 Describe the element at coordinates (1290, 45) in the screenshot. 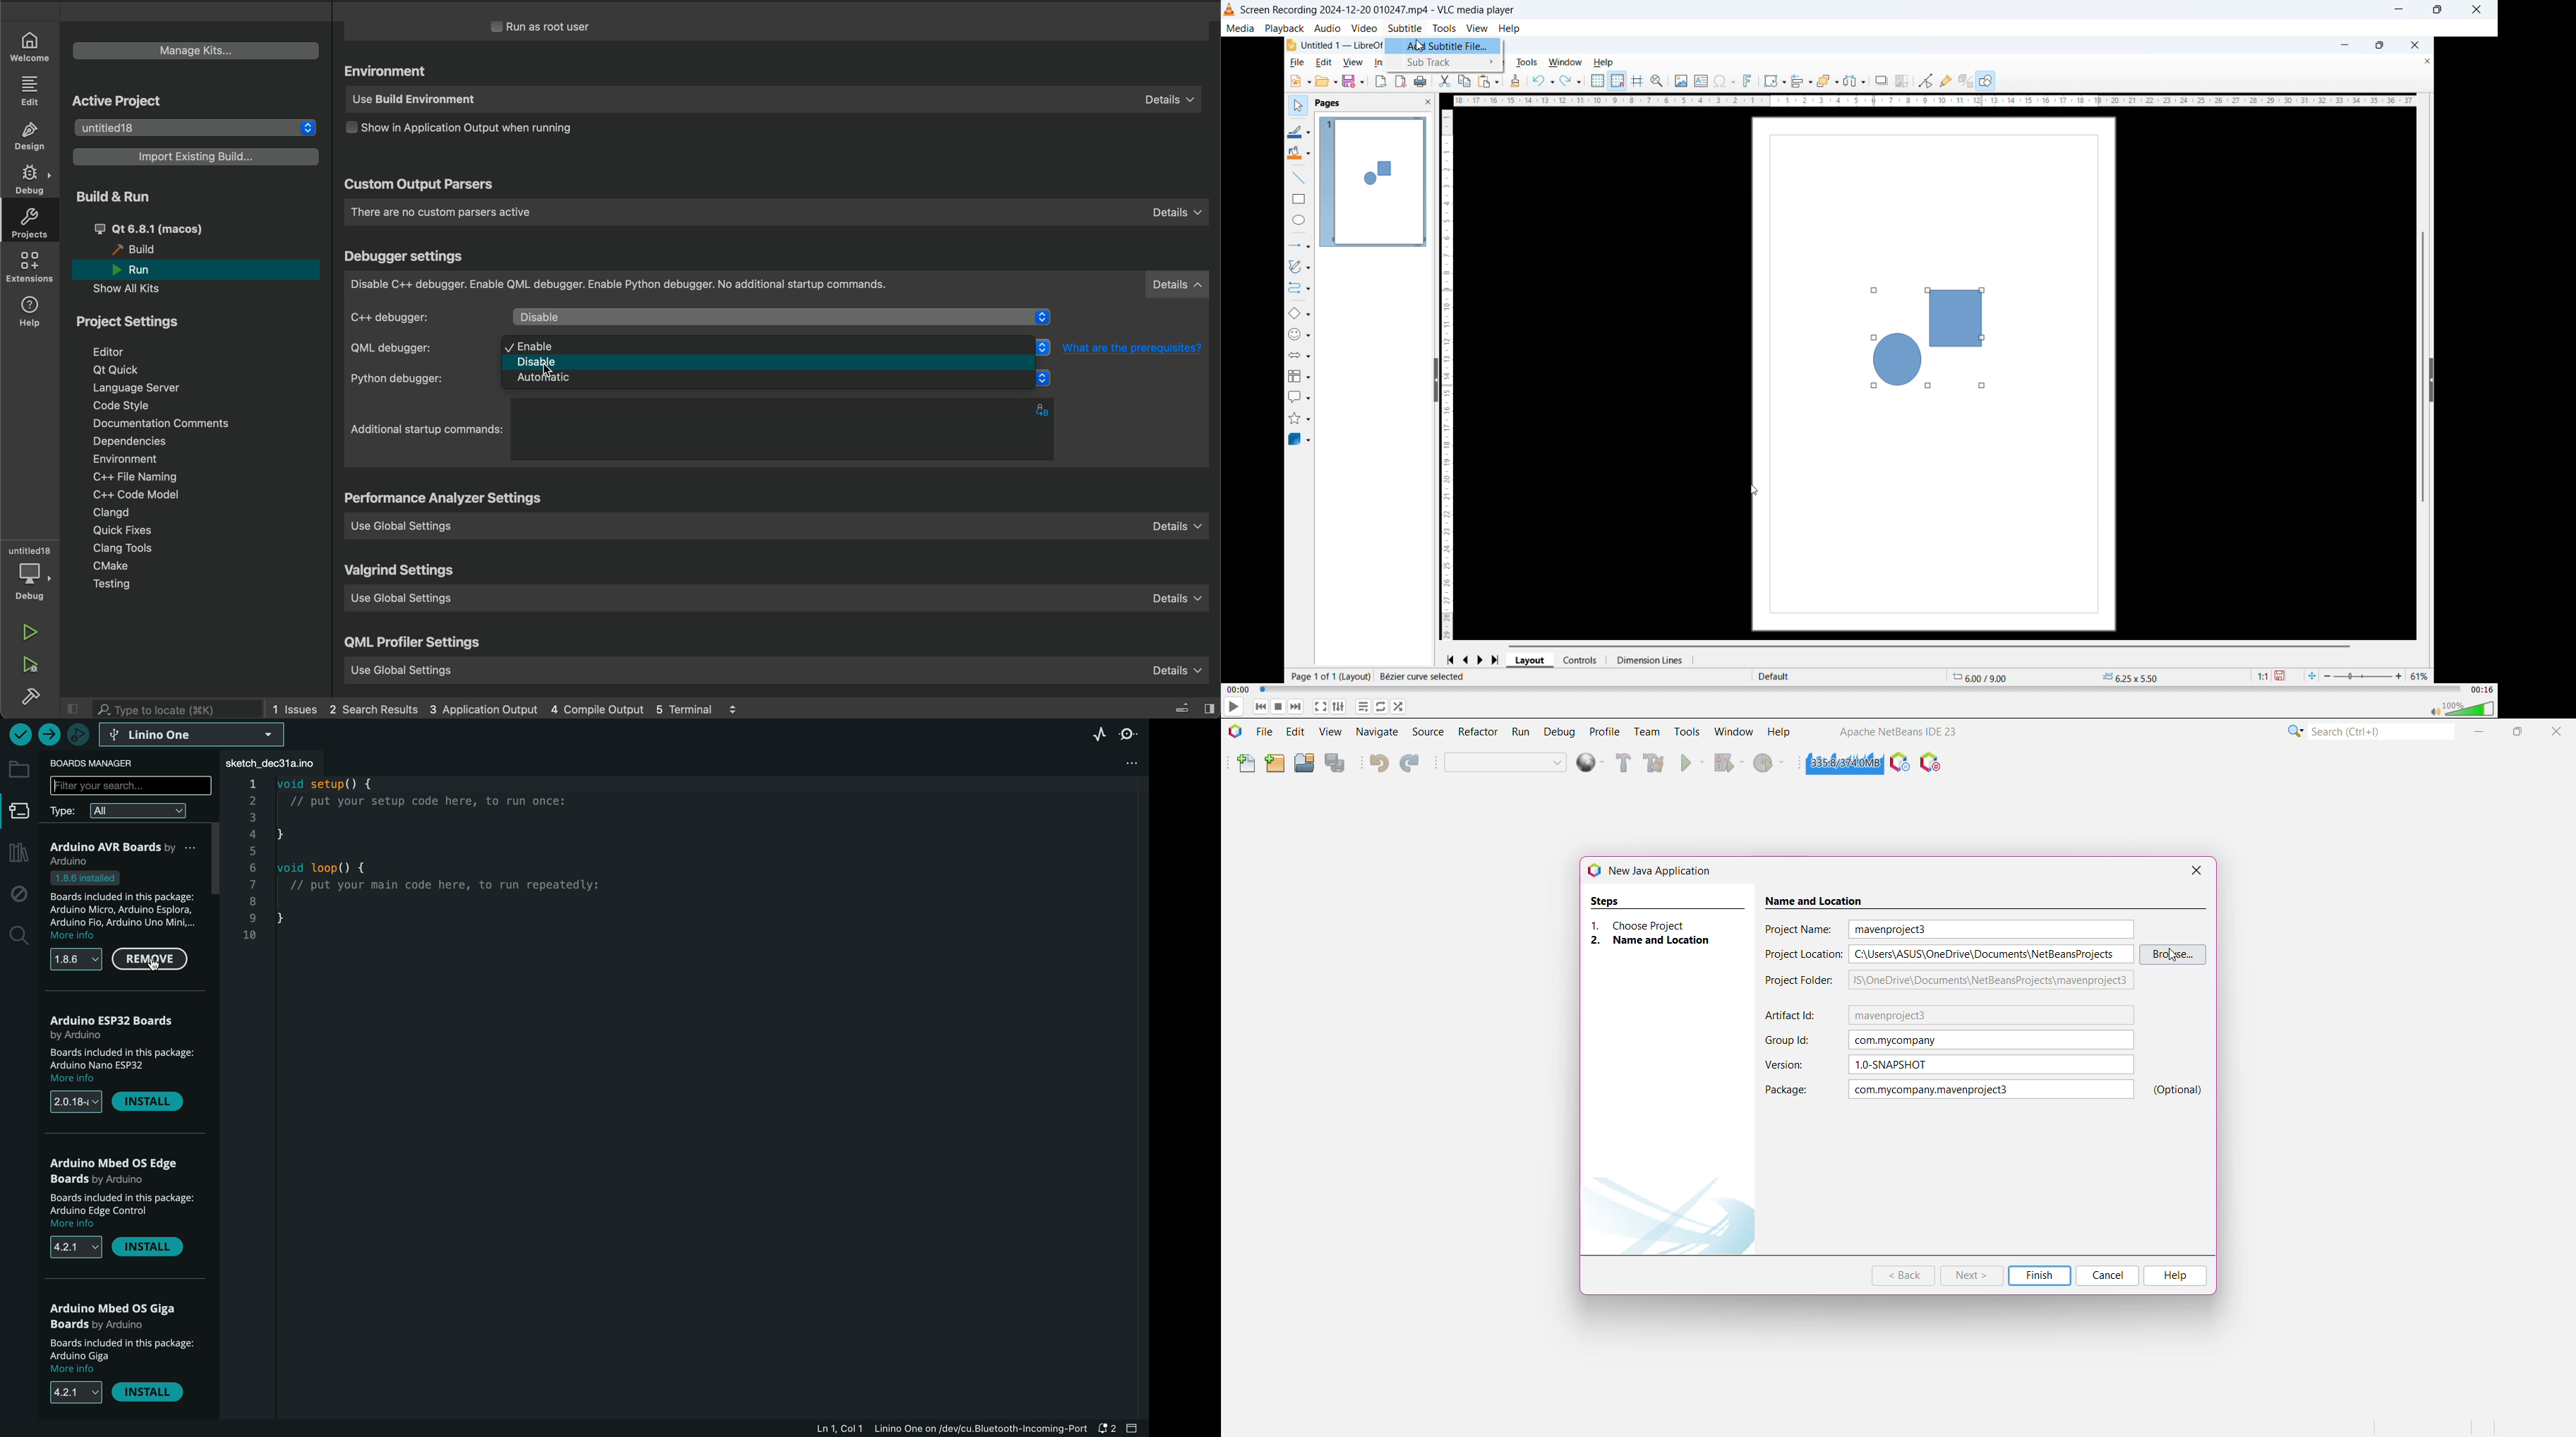

I see `libre office draw logo` at that location.